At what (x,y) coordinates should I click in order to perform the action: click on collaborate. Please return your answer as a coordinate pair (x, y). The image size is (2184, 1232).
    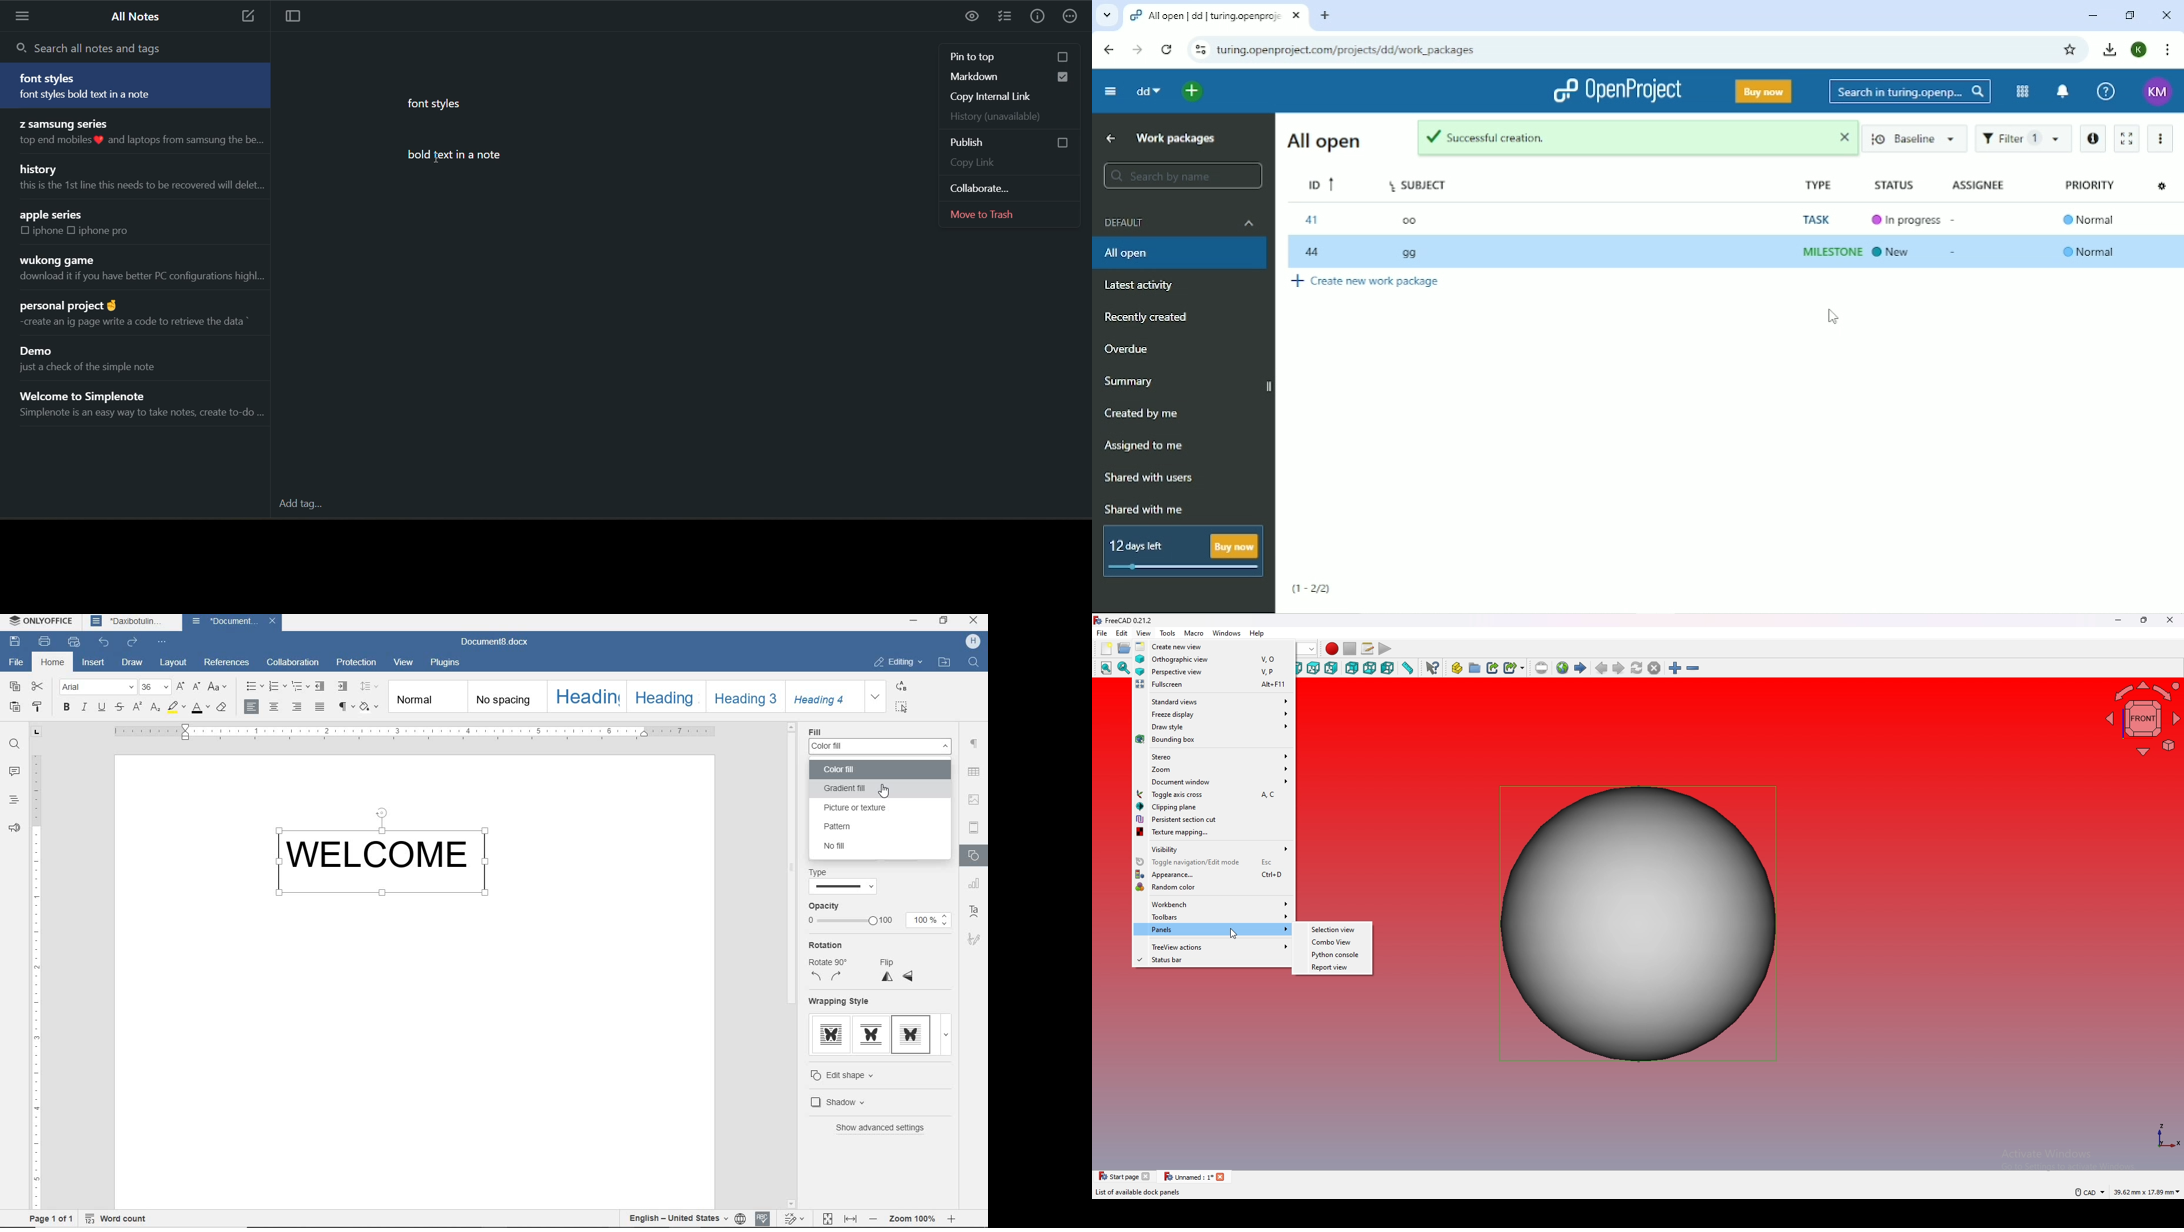
    Looking at the image, I should click on (1003, 187).